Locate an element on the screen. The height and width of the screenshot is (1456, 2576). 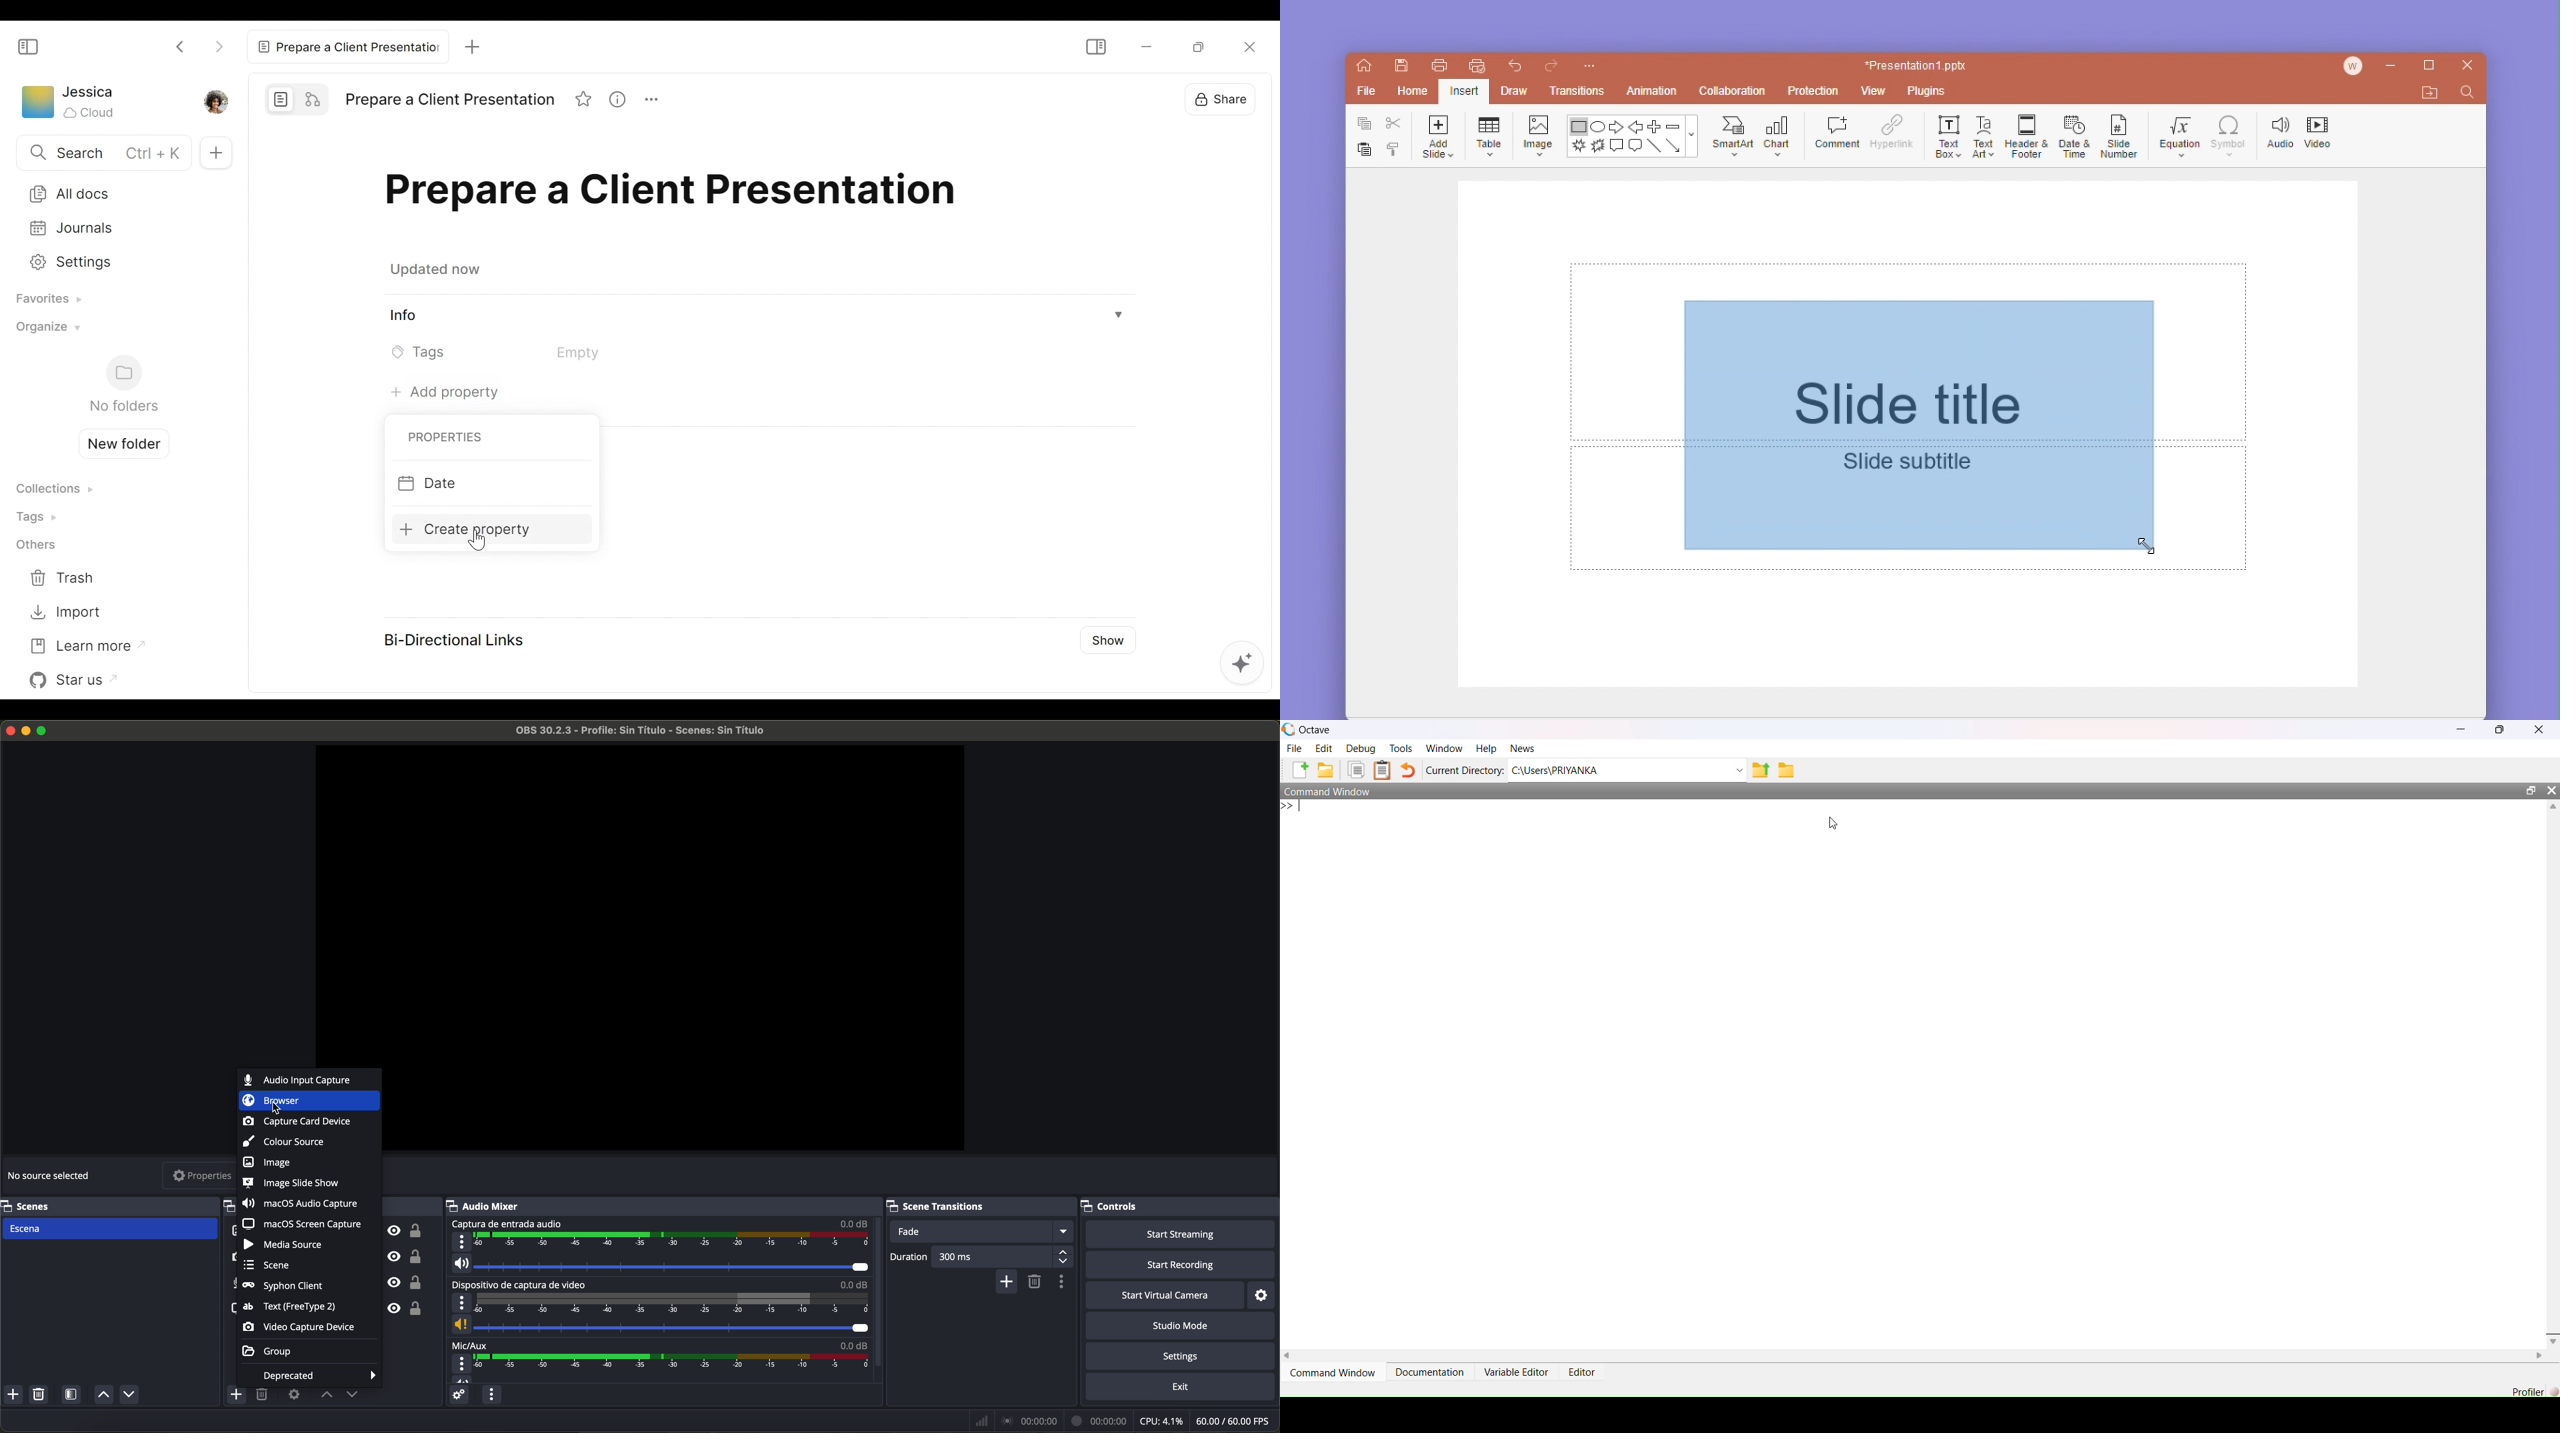
message text box is located at coordinates (1635, 147).